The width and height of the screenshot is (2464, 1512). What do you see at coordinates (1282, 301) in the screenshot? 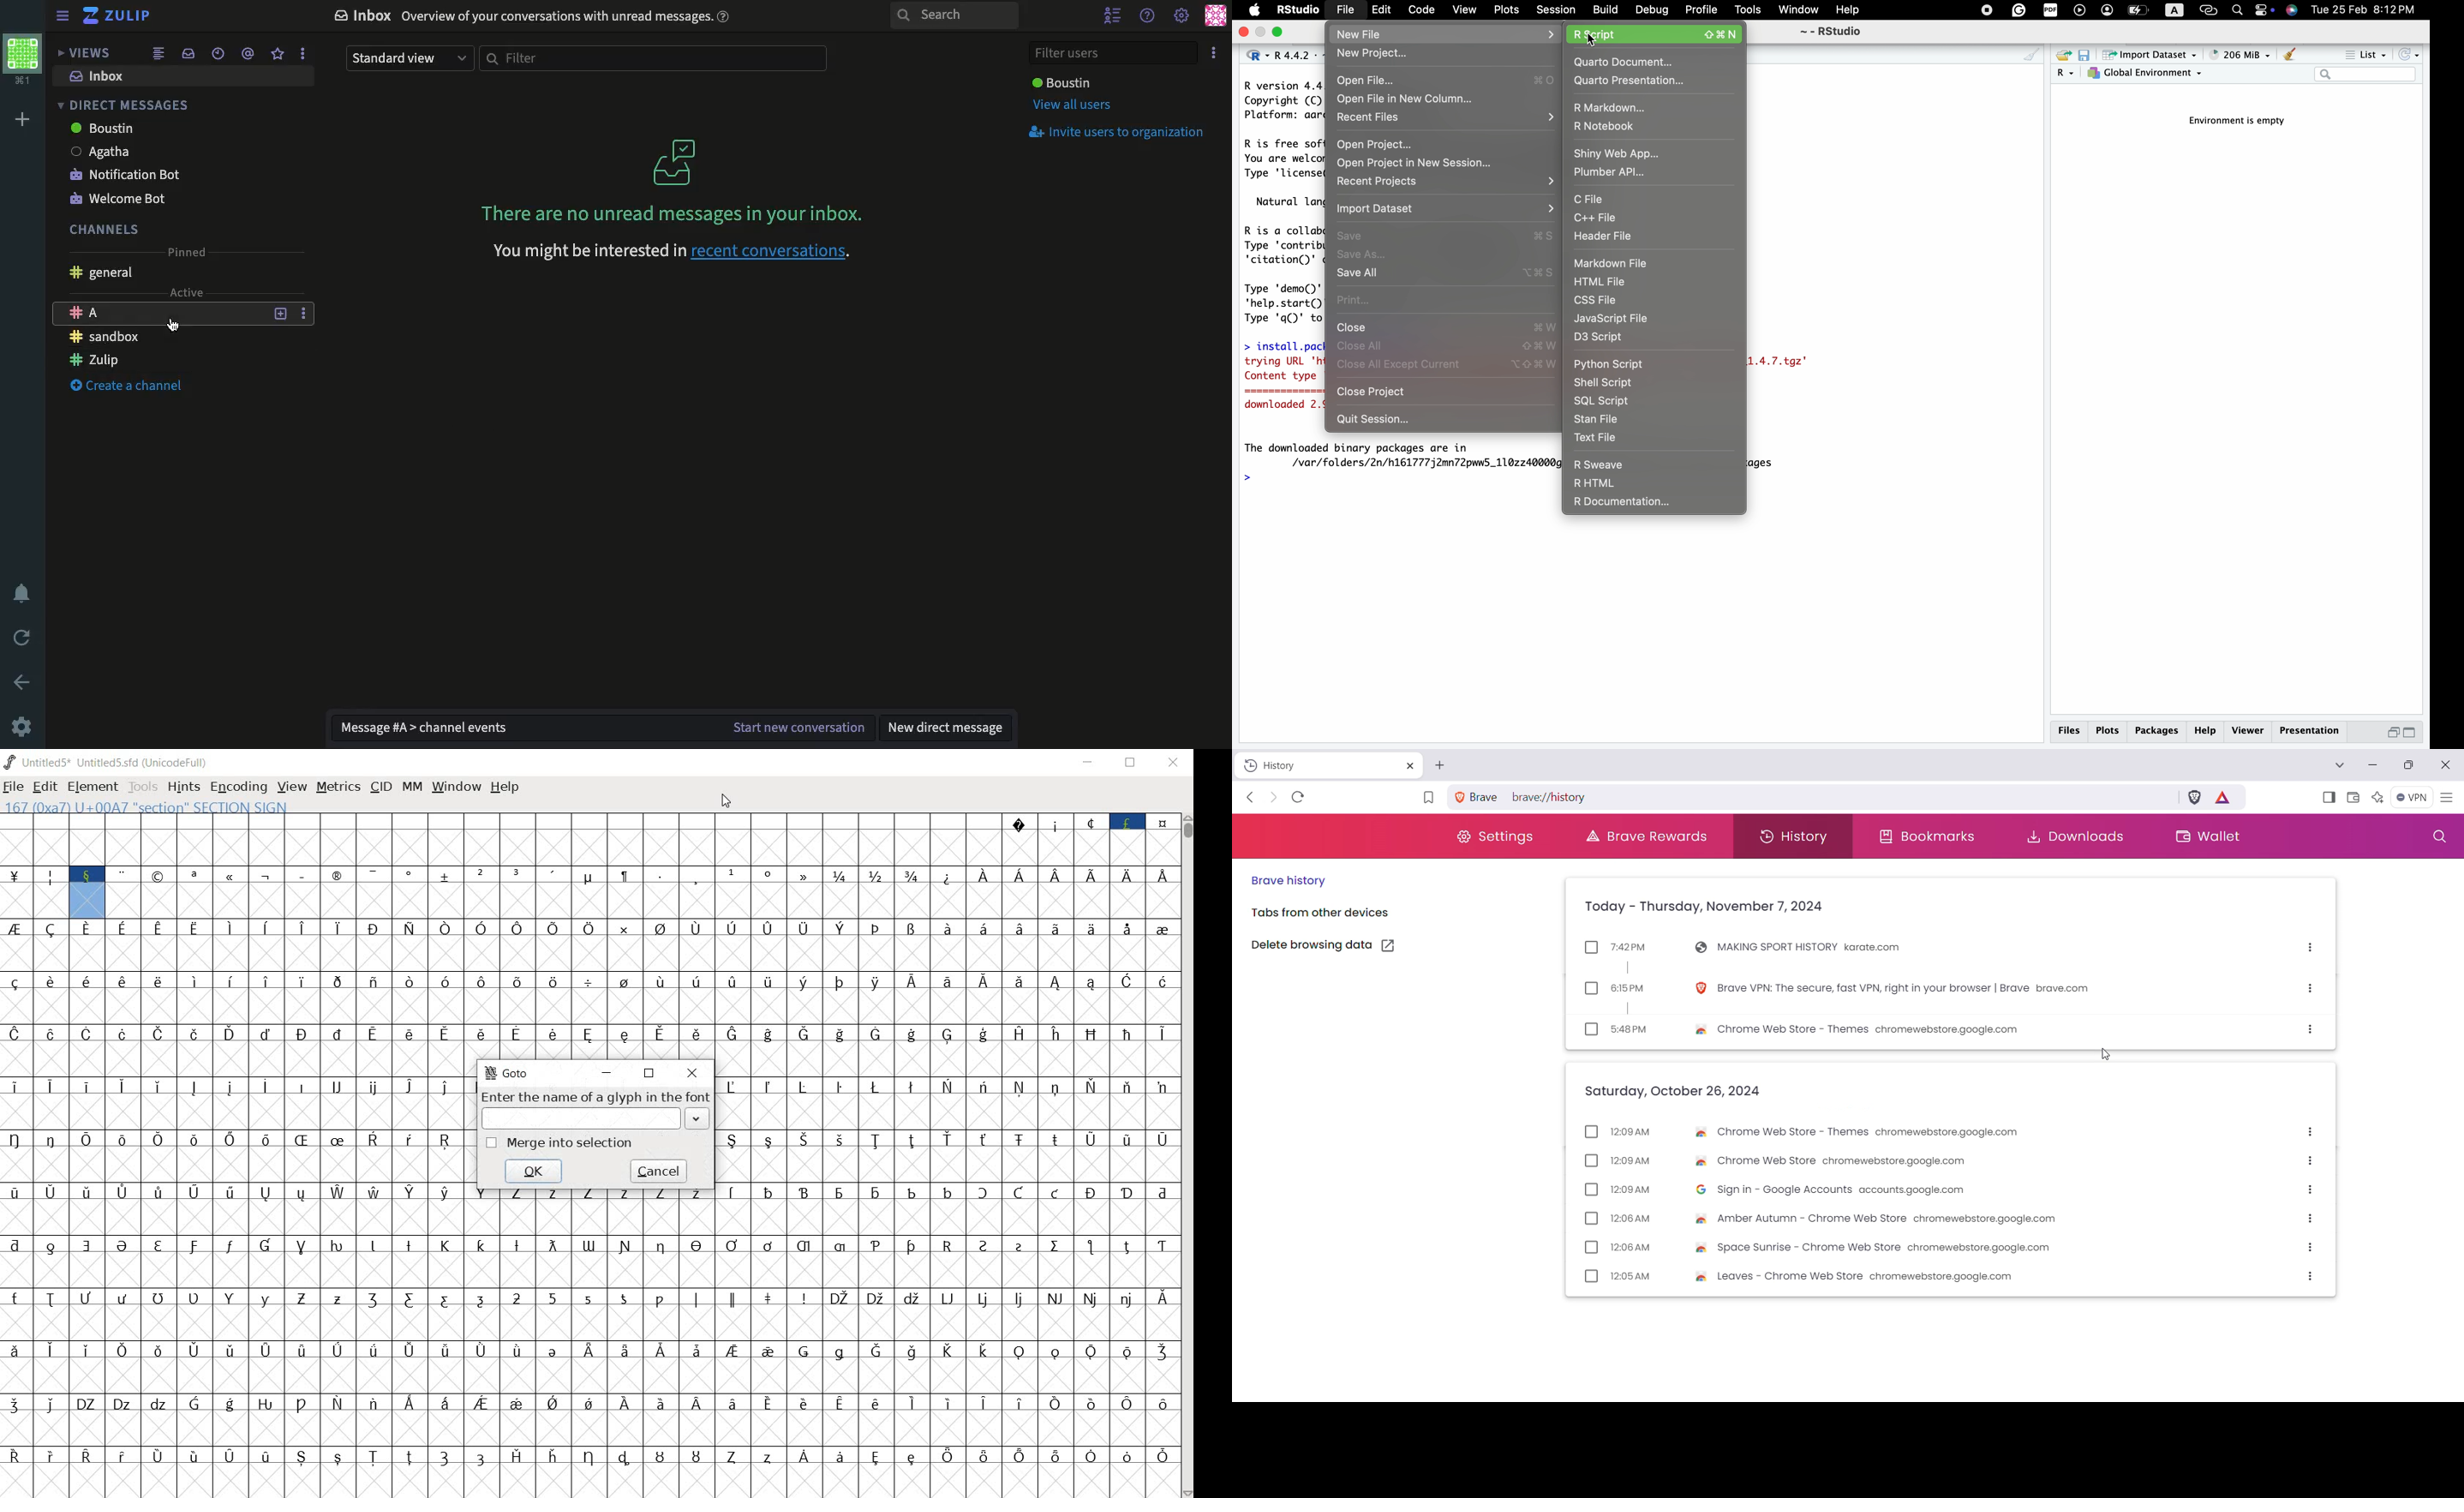
I see `demo and help of R` at bounding box center [1282, 301].